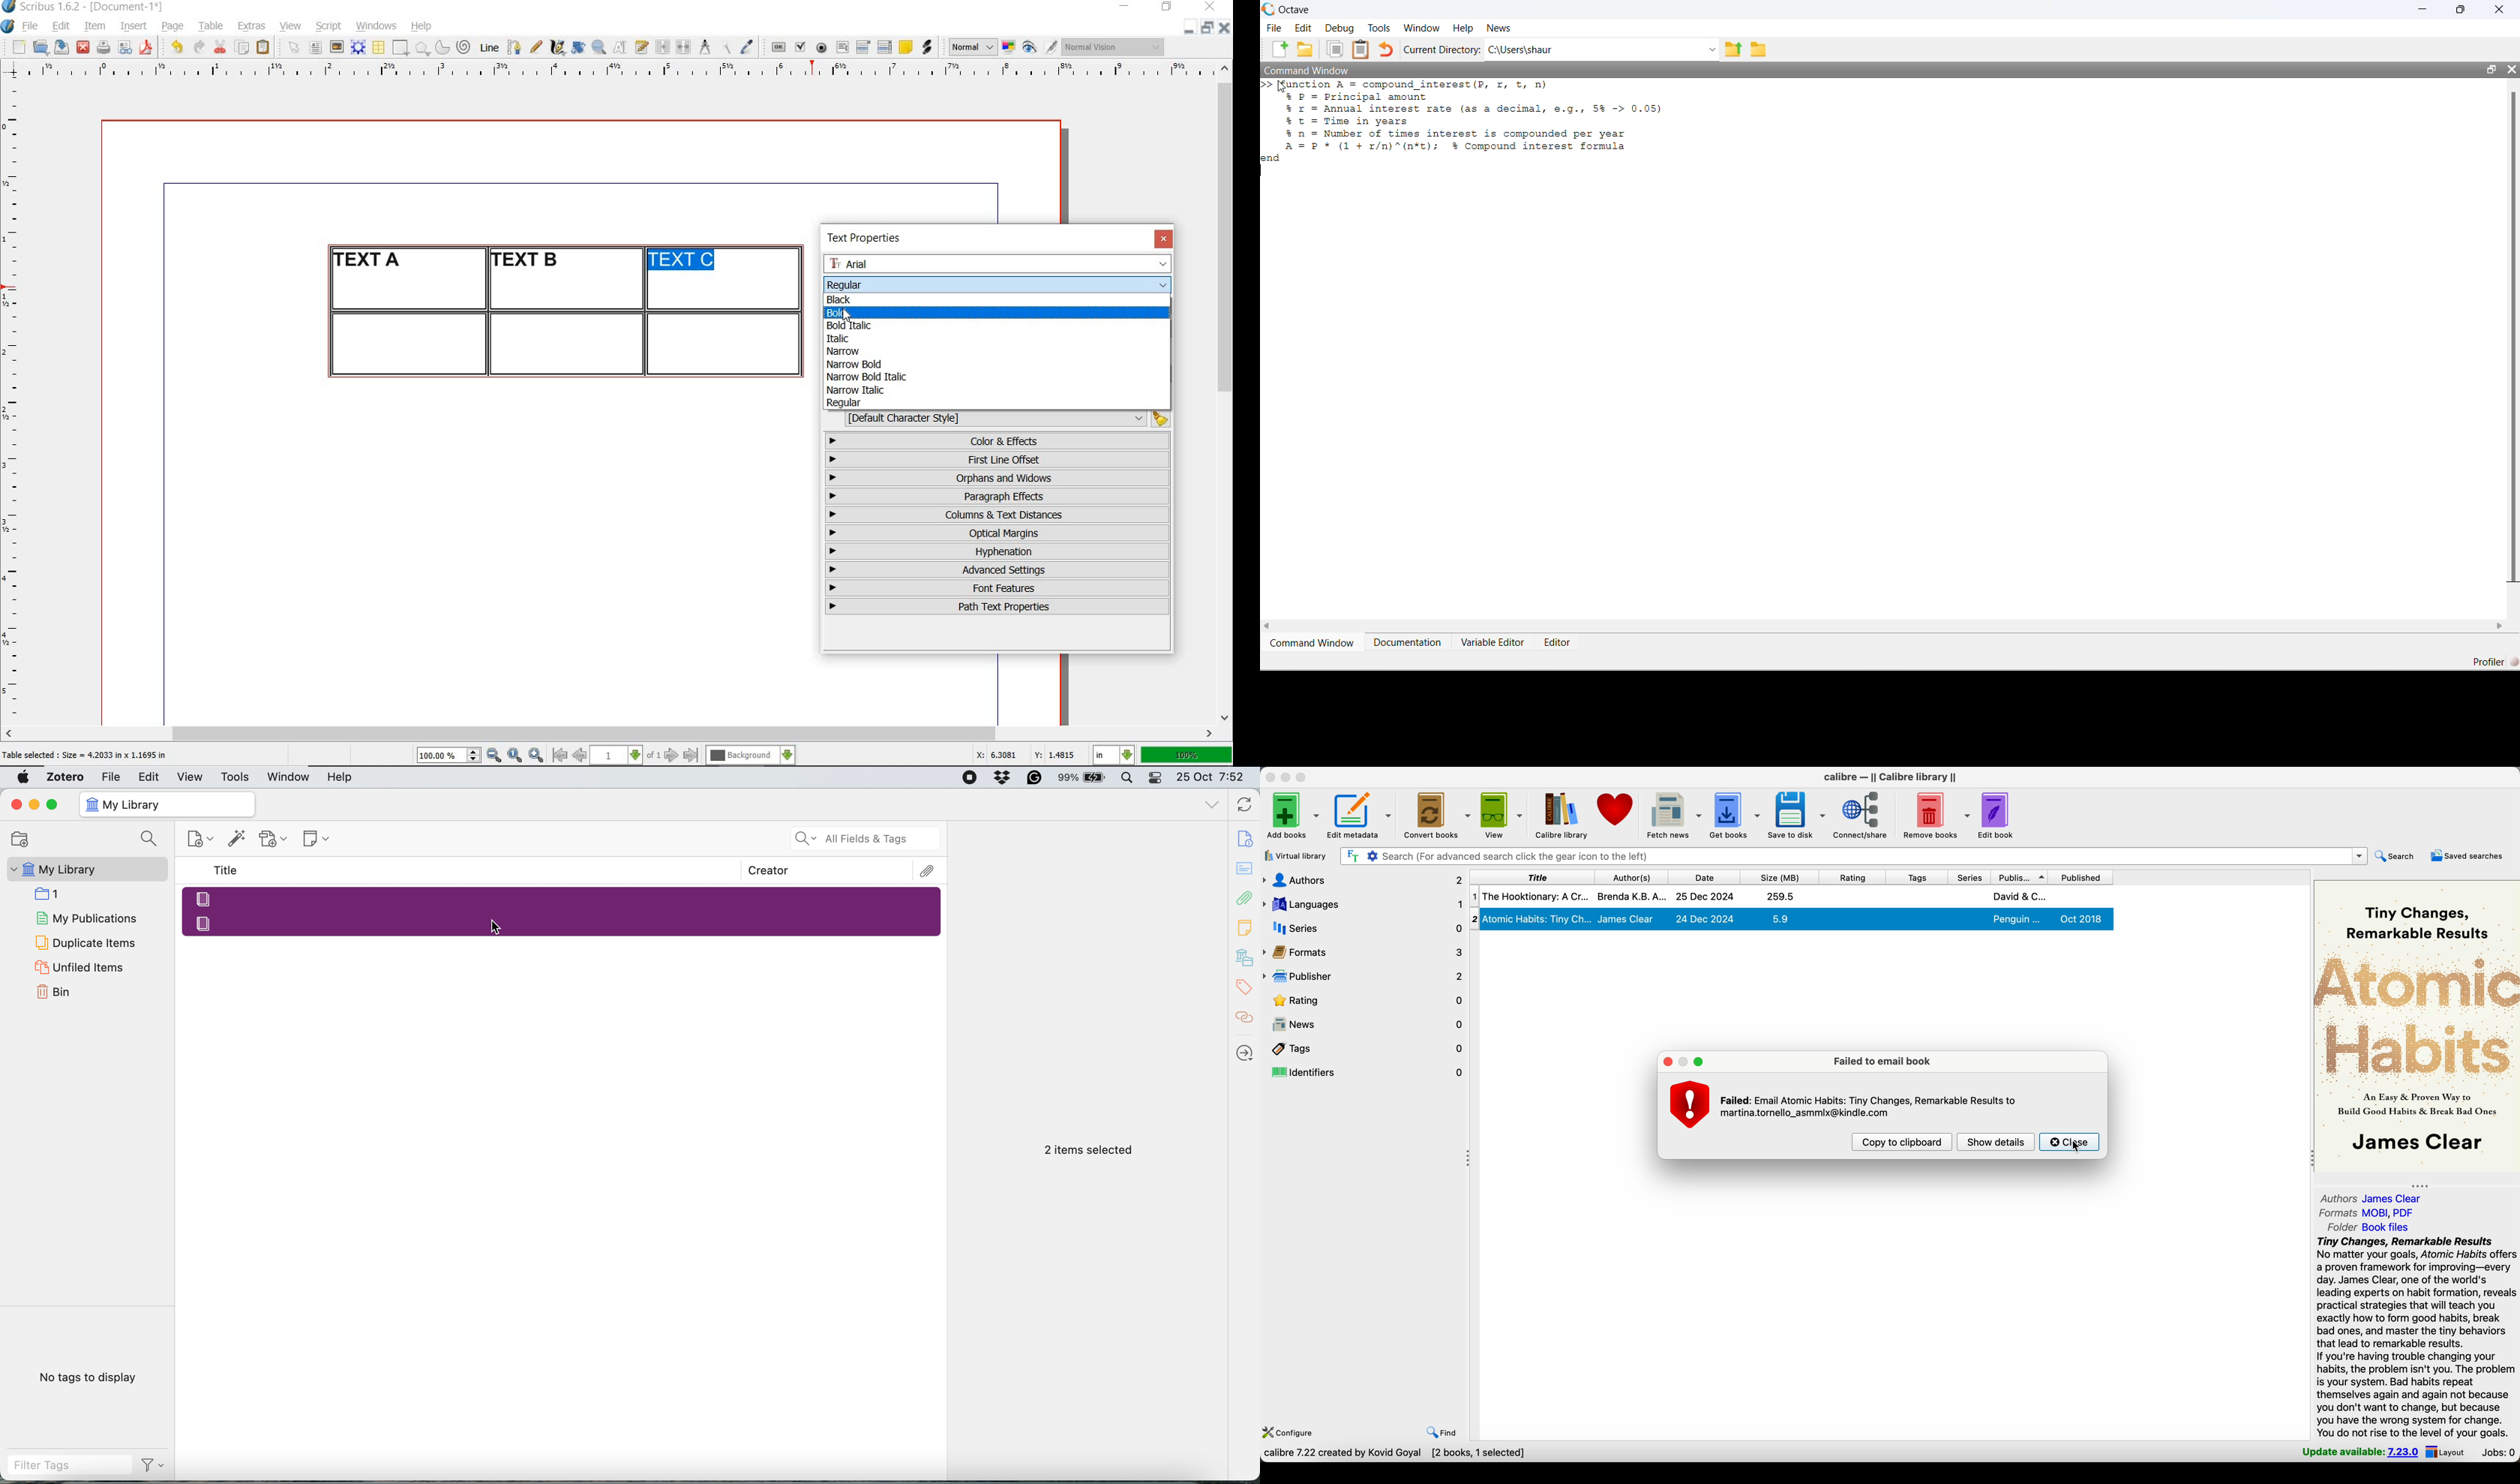  Describe the element at coordinates (1115, 47) in the screenshot. I see `visual appearance of the display` at that location.